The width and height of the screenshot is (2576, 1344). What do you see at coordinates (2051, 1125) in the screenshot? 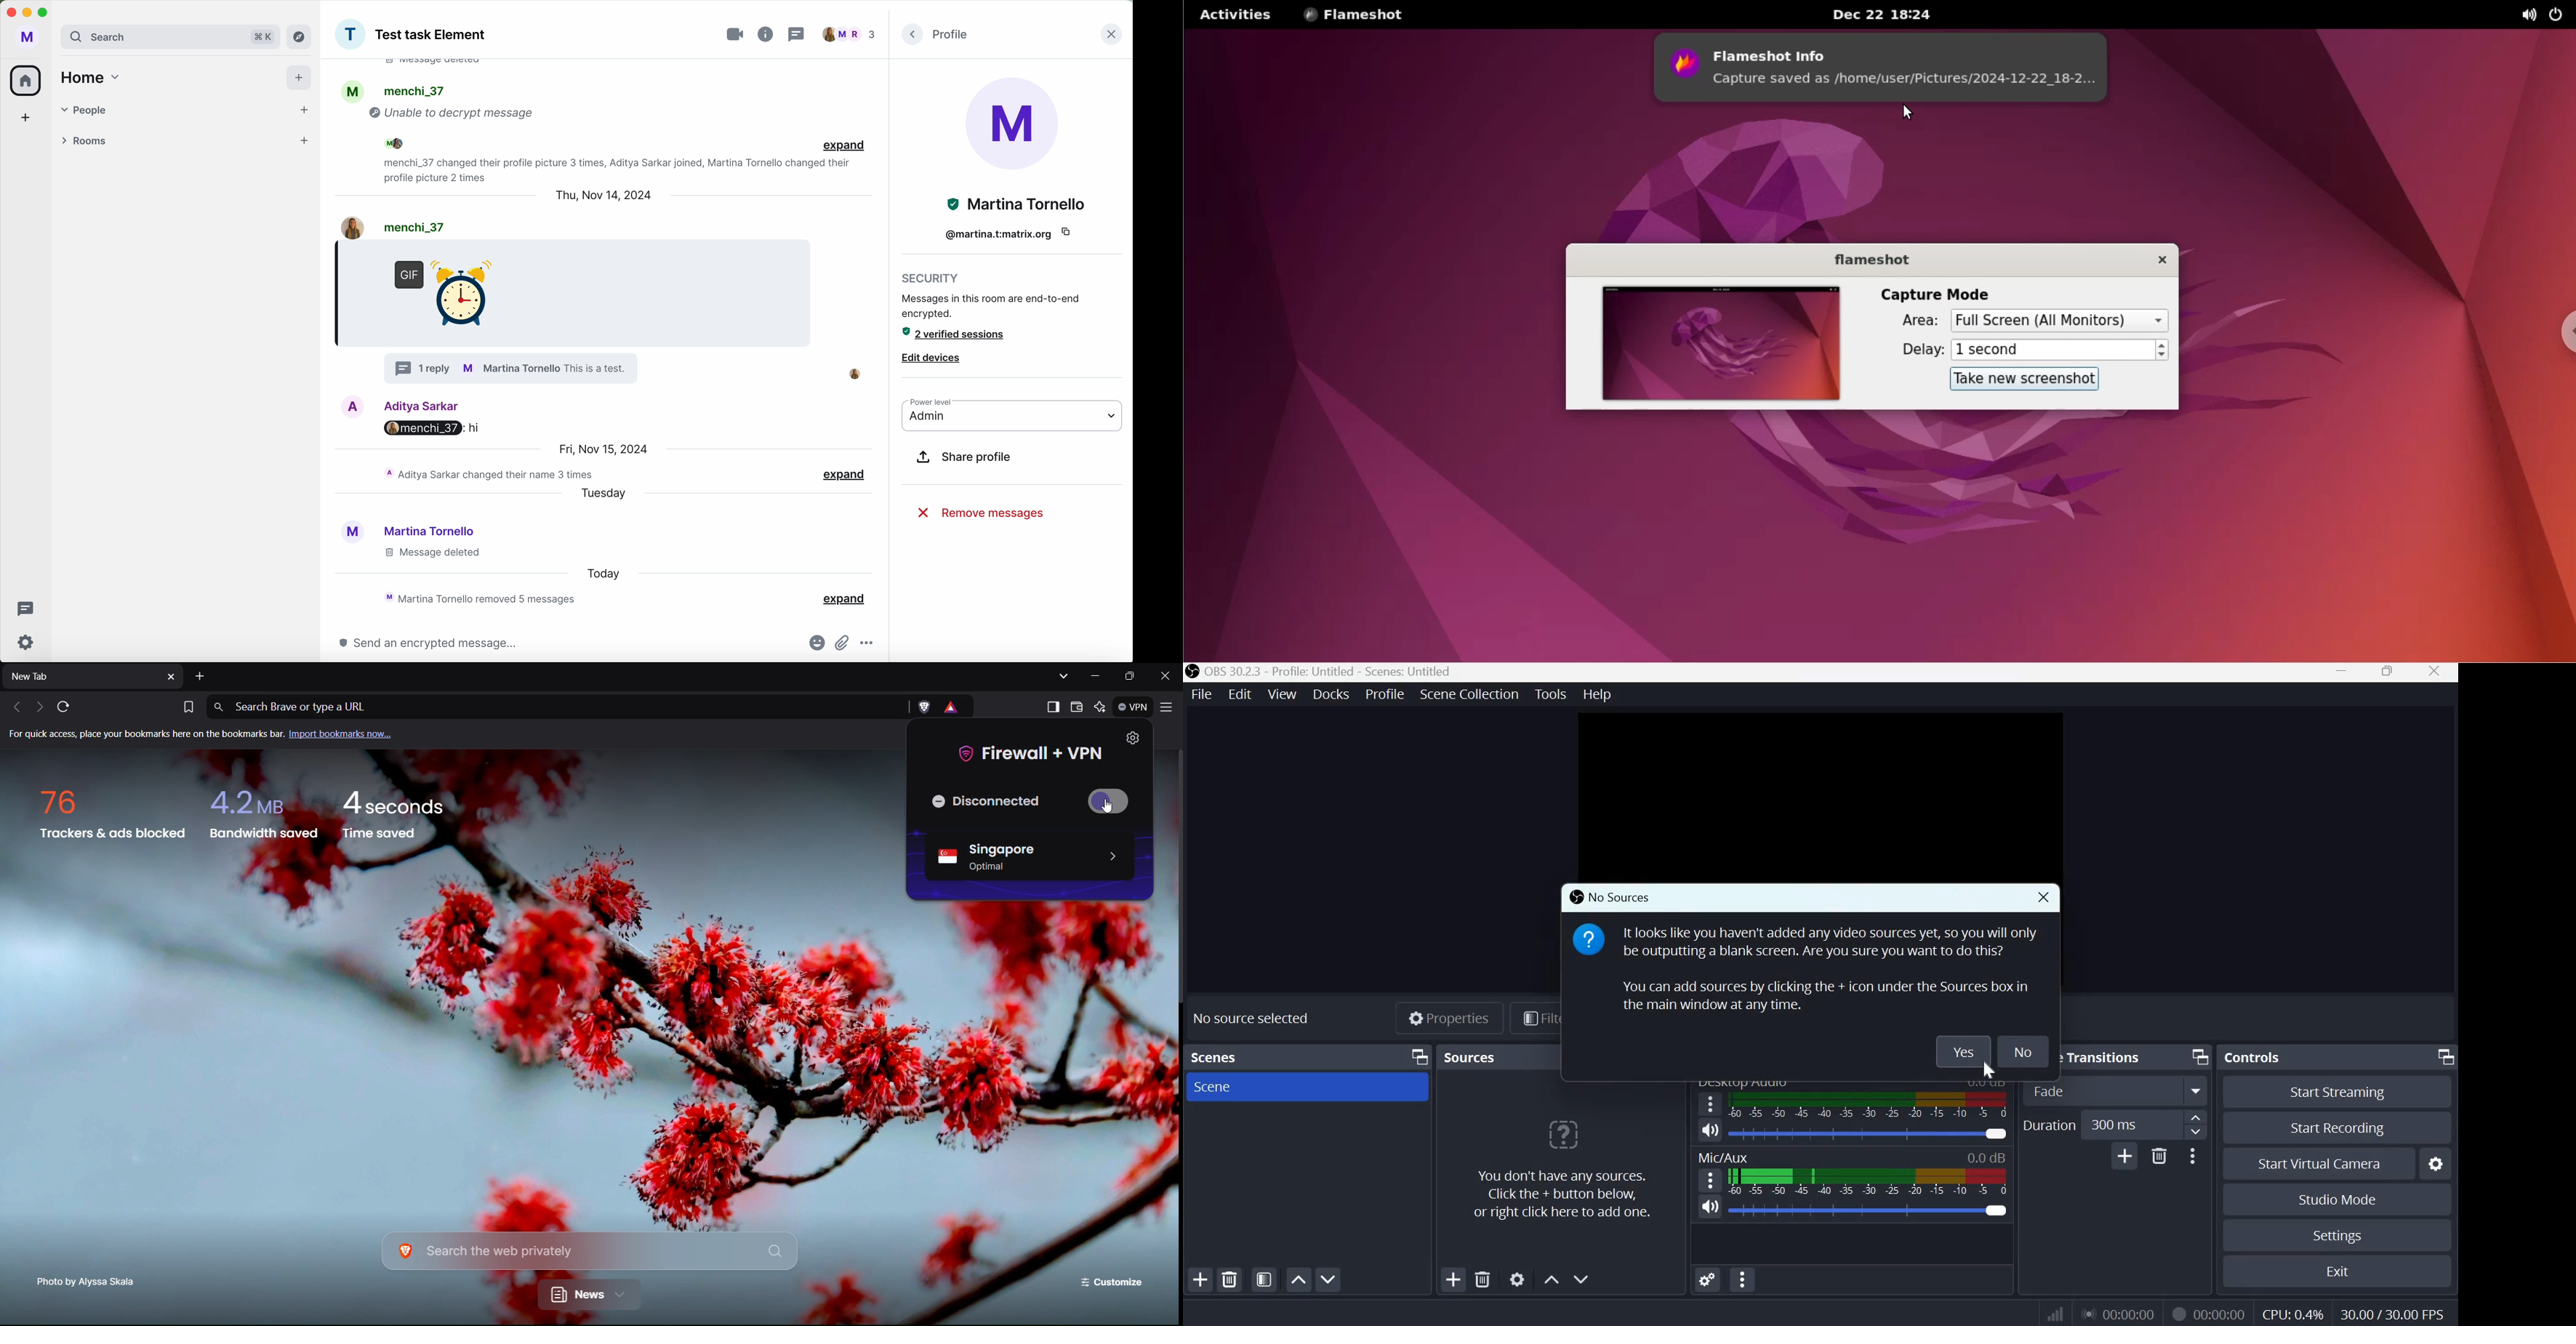
I see `Duration` at bounding box center [2051, 1125].